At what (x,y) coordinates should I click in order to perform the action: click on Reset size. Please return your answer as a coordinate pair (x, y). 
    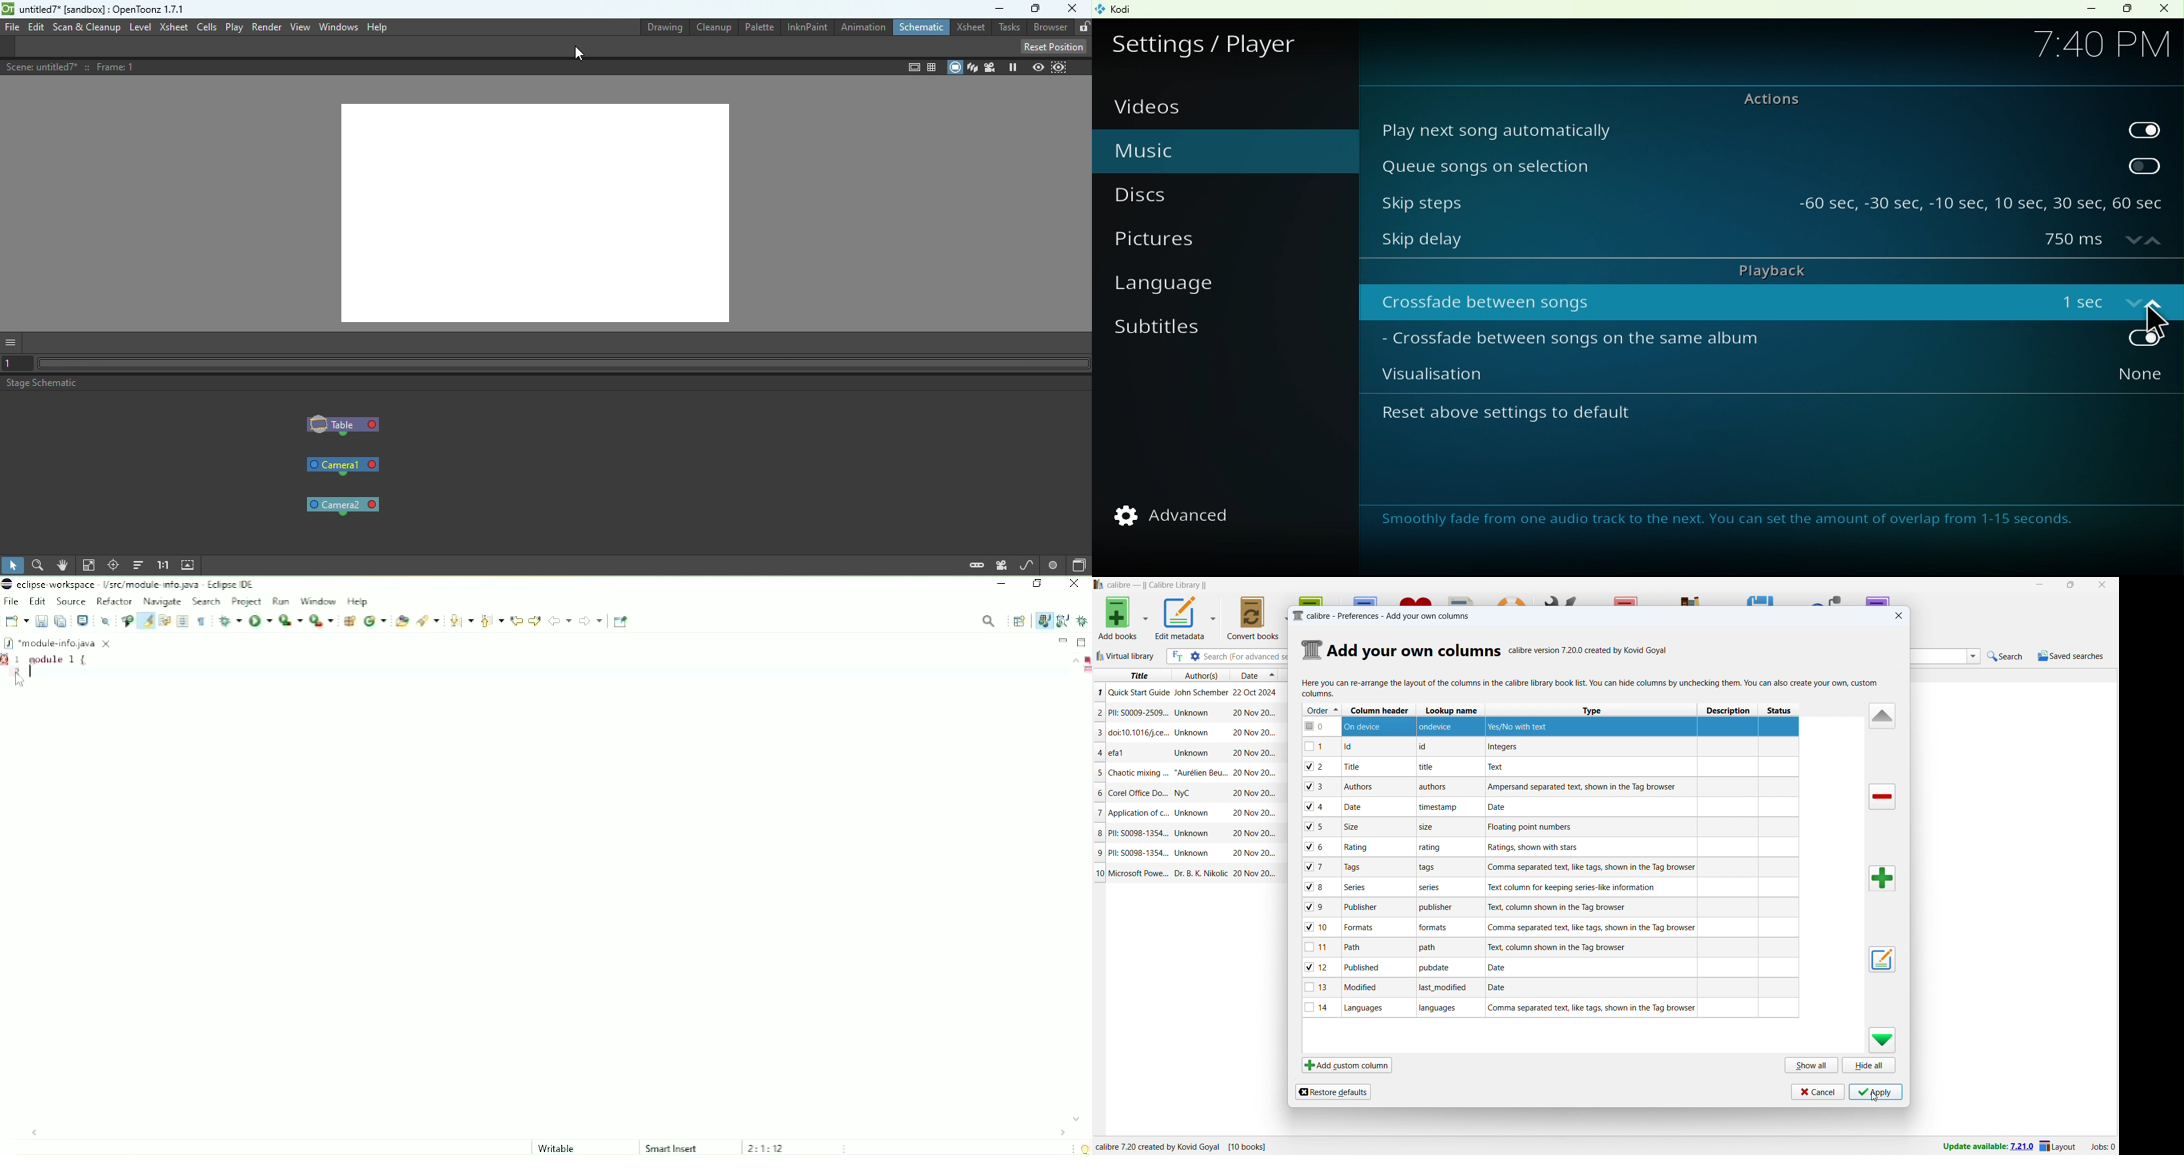
    Looking at the image, I should click on (165, 566).